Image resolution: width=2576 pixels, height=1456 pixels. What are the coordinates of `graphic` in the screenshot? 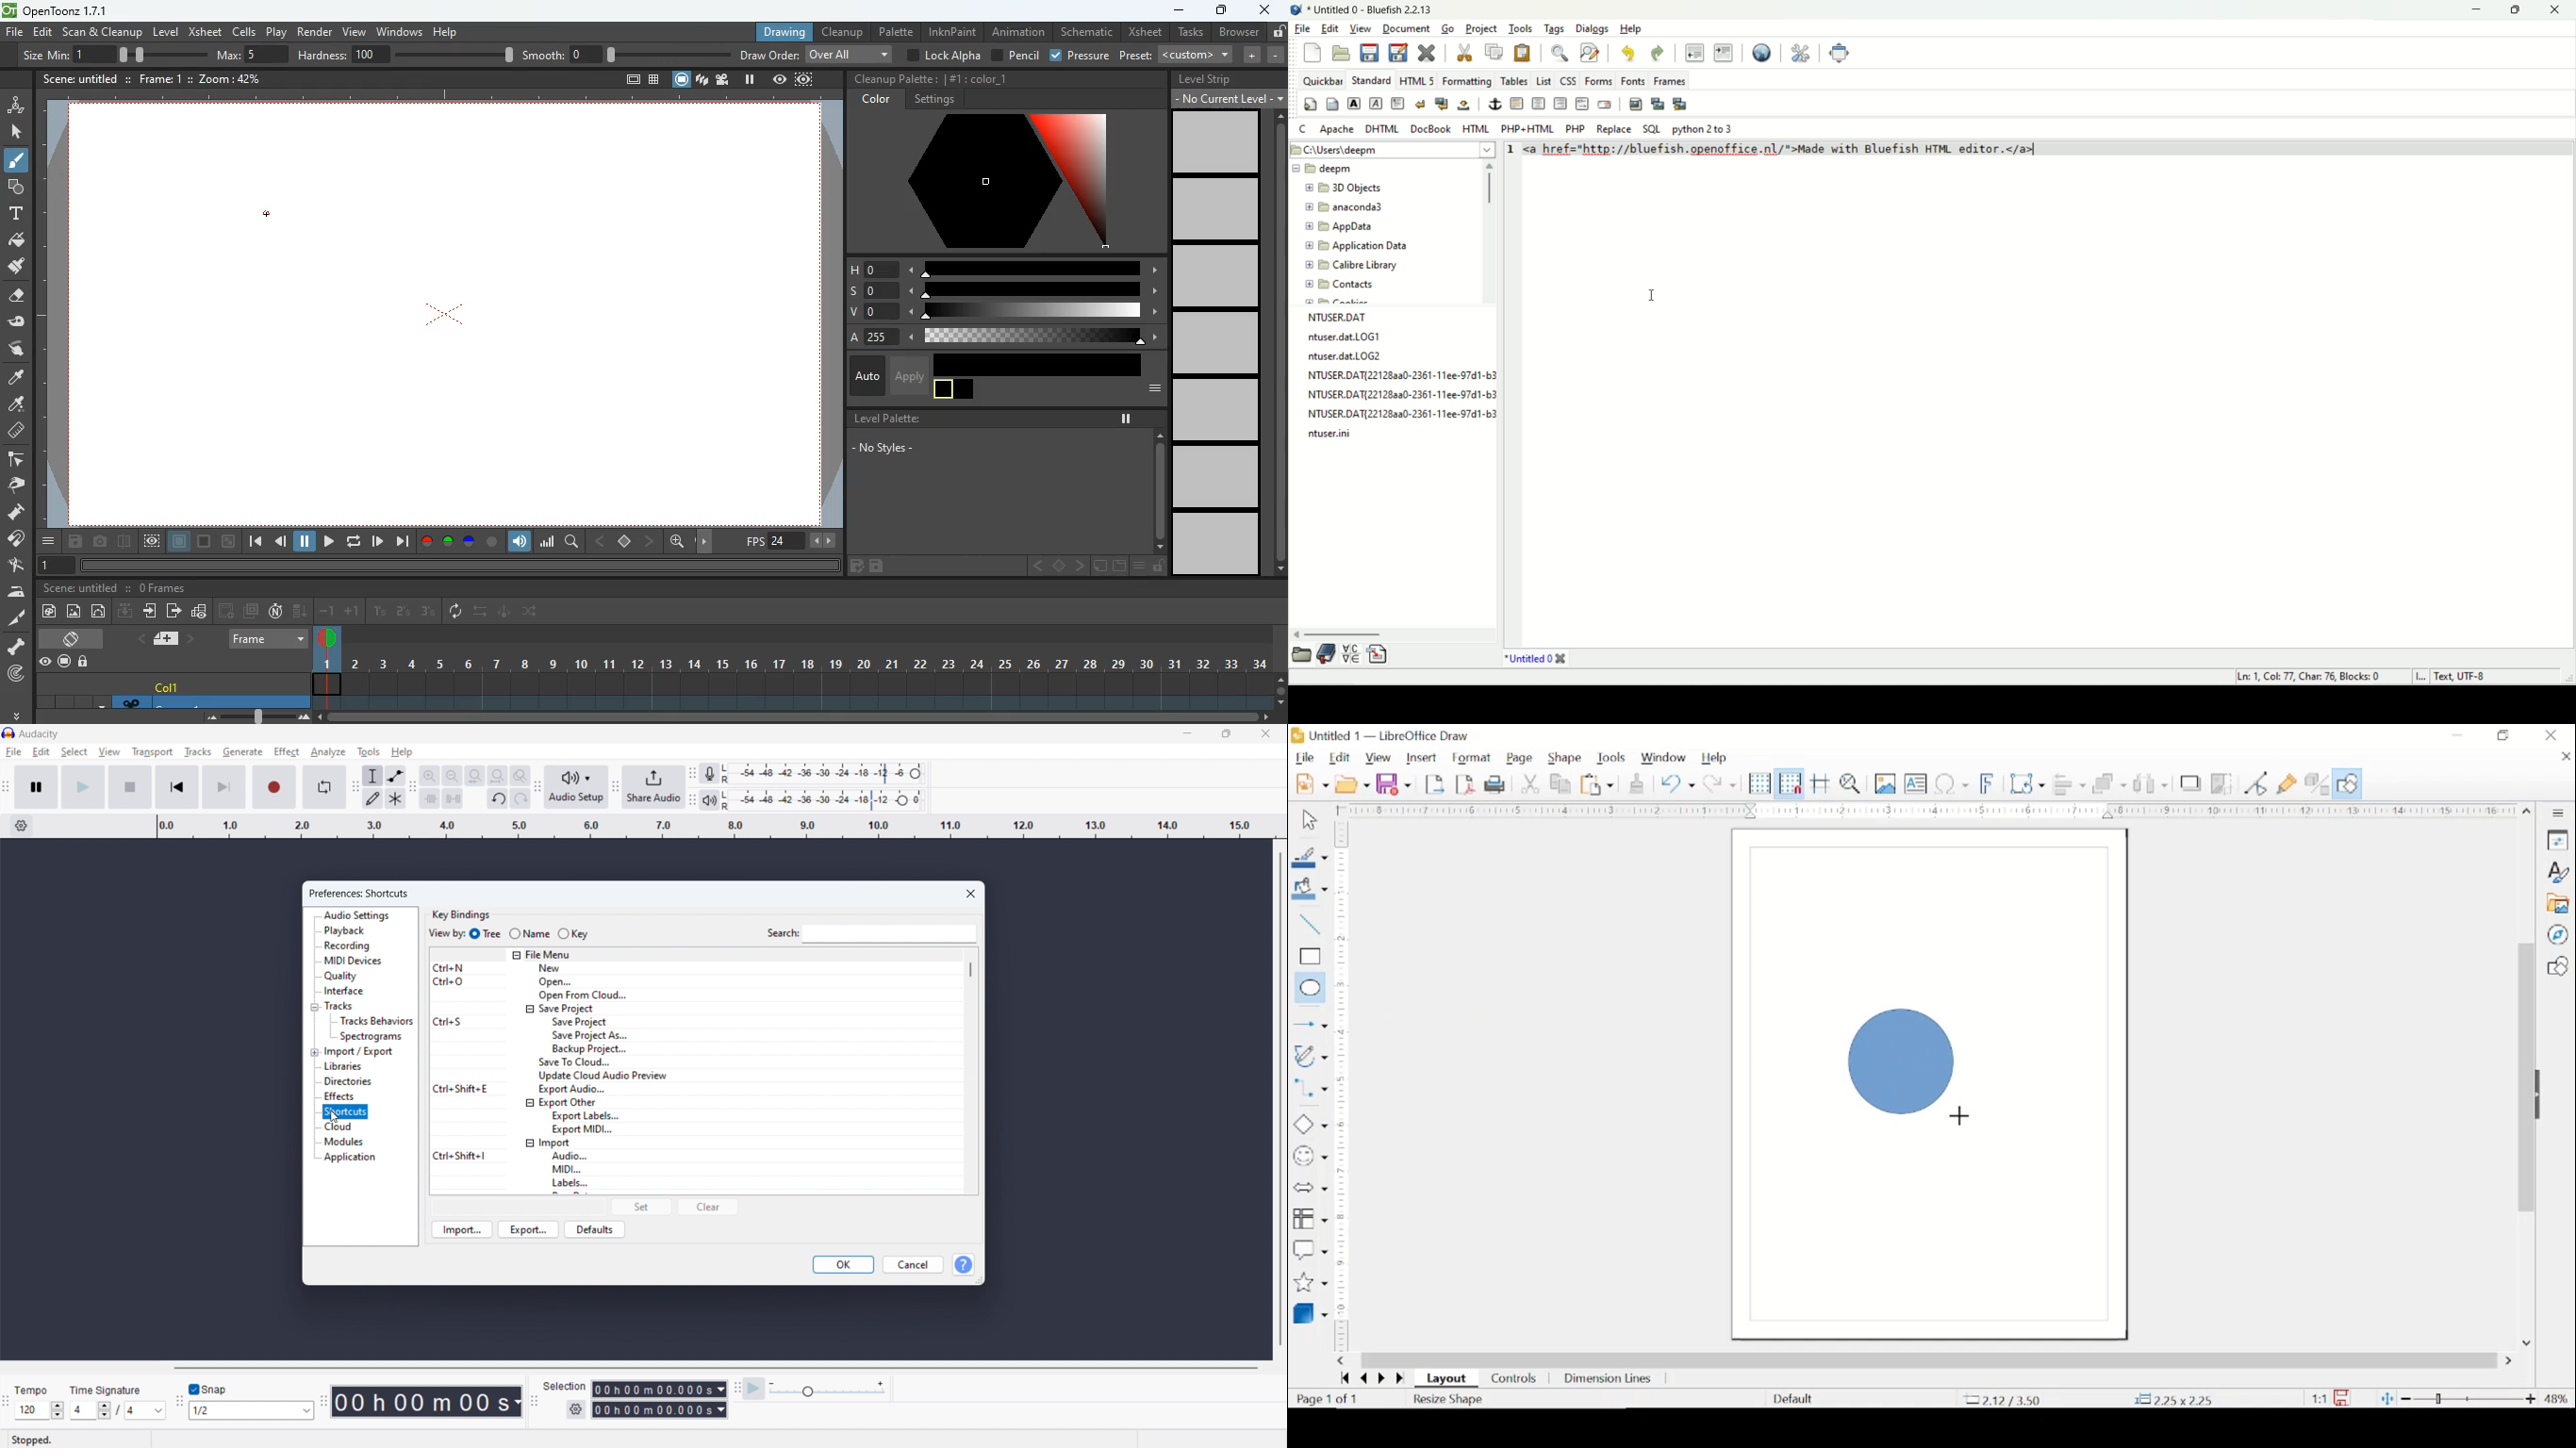 It's located at (199, 613).